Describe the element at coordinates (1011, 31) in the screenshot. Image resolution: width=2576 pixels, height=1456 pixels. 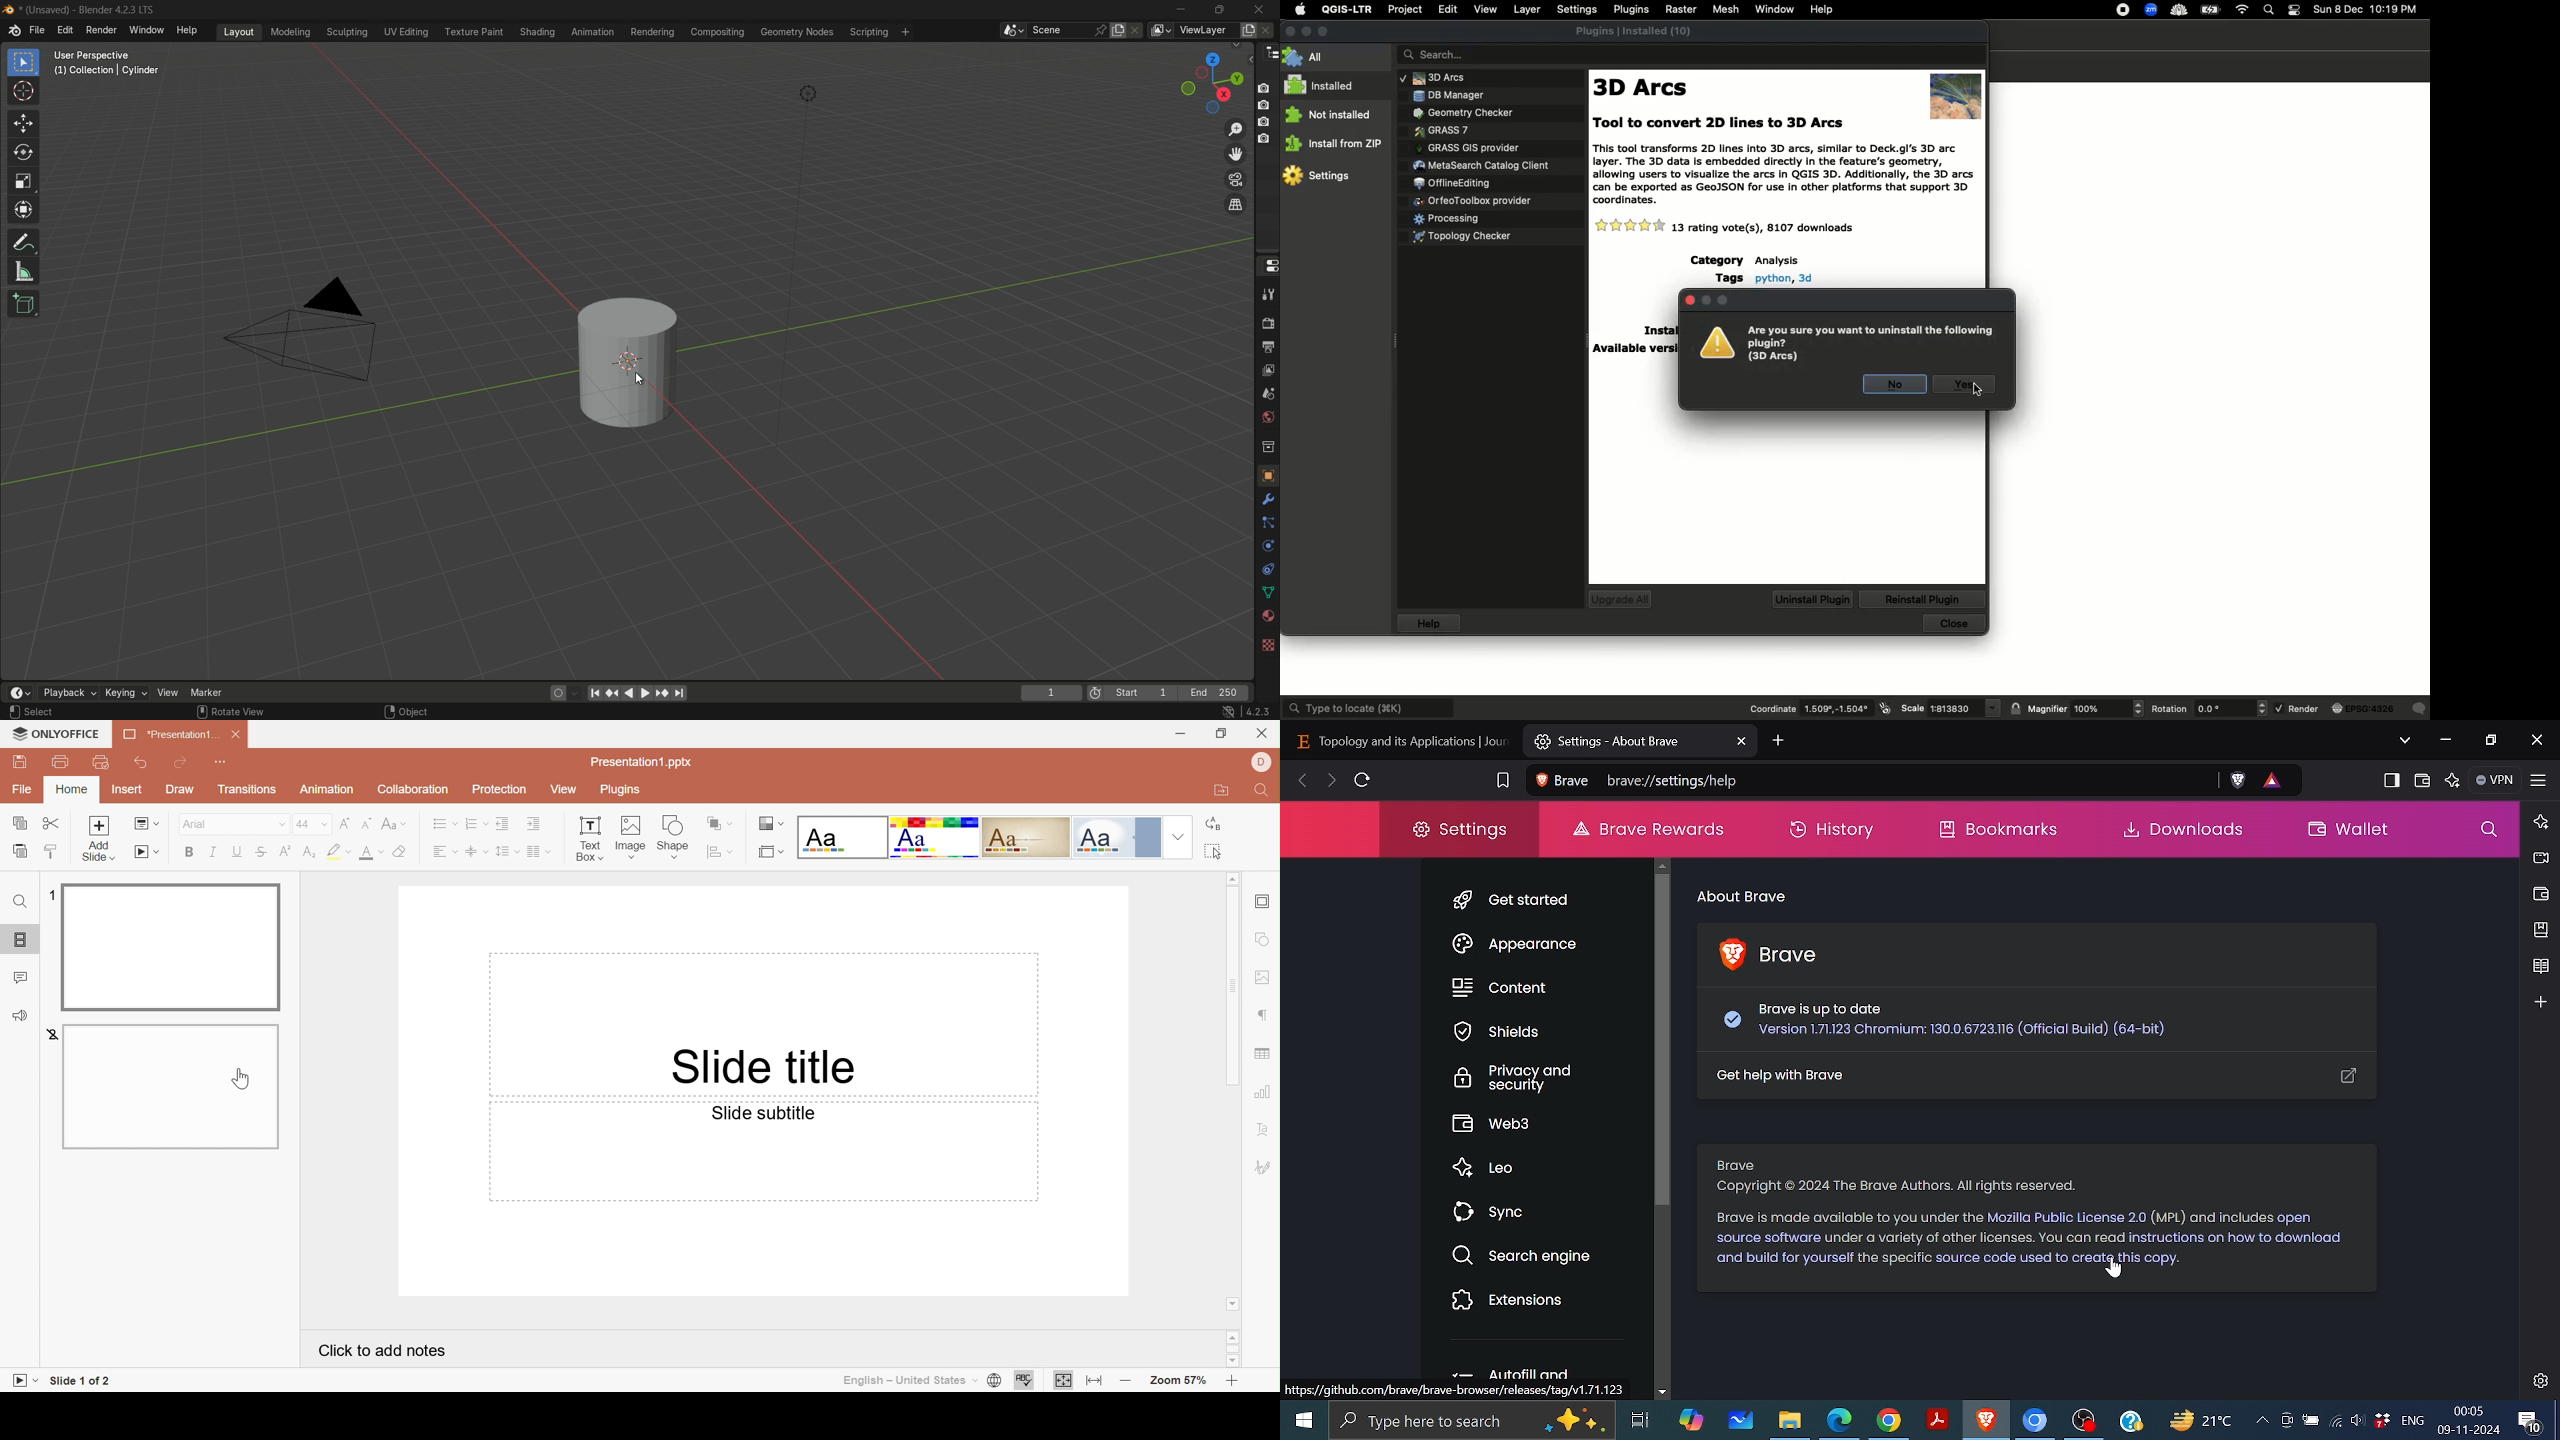
I see `browse scenes` at that location.